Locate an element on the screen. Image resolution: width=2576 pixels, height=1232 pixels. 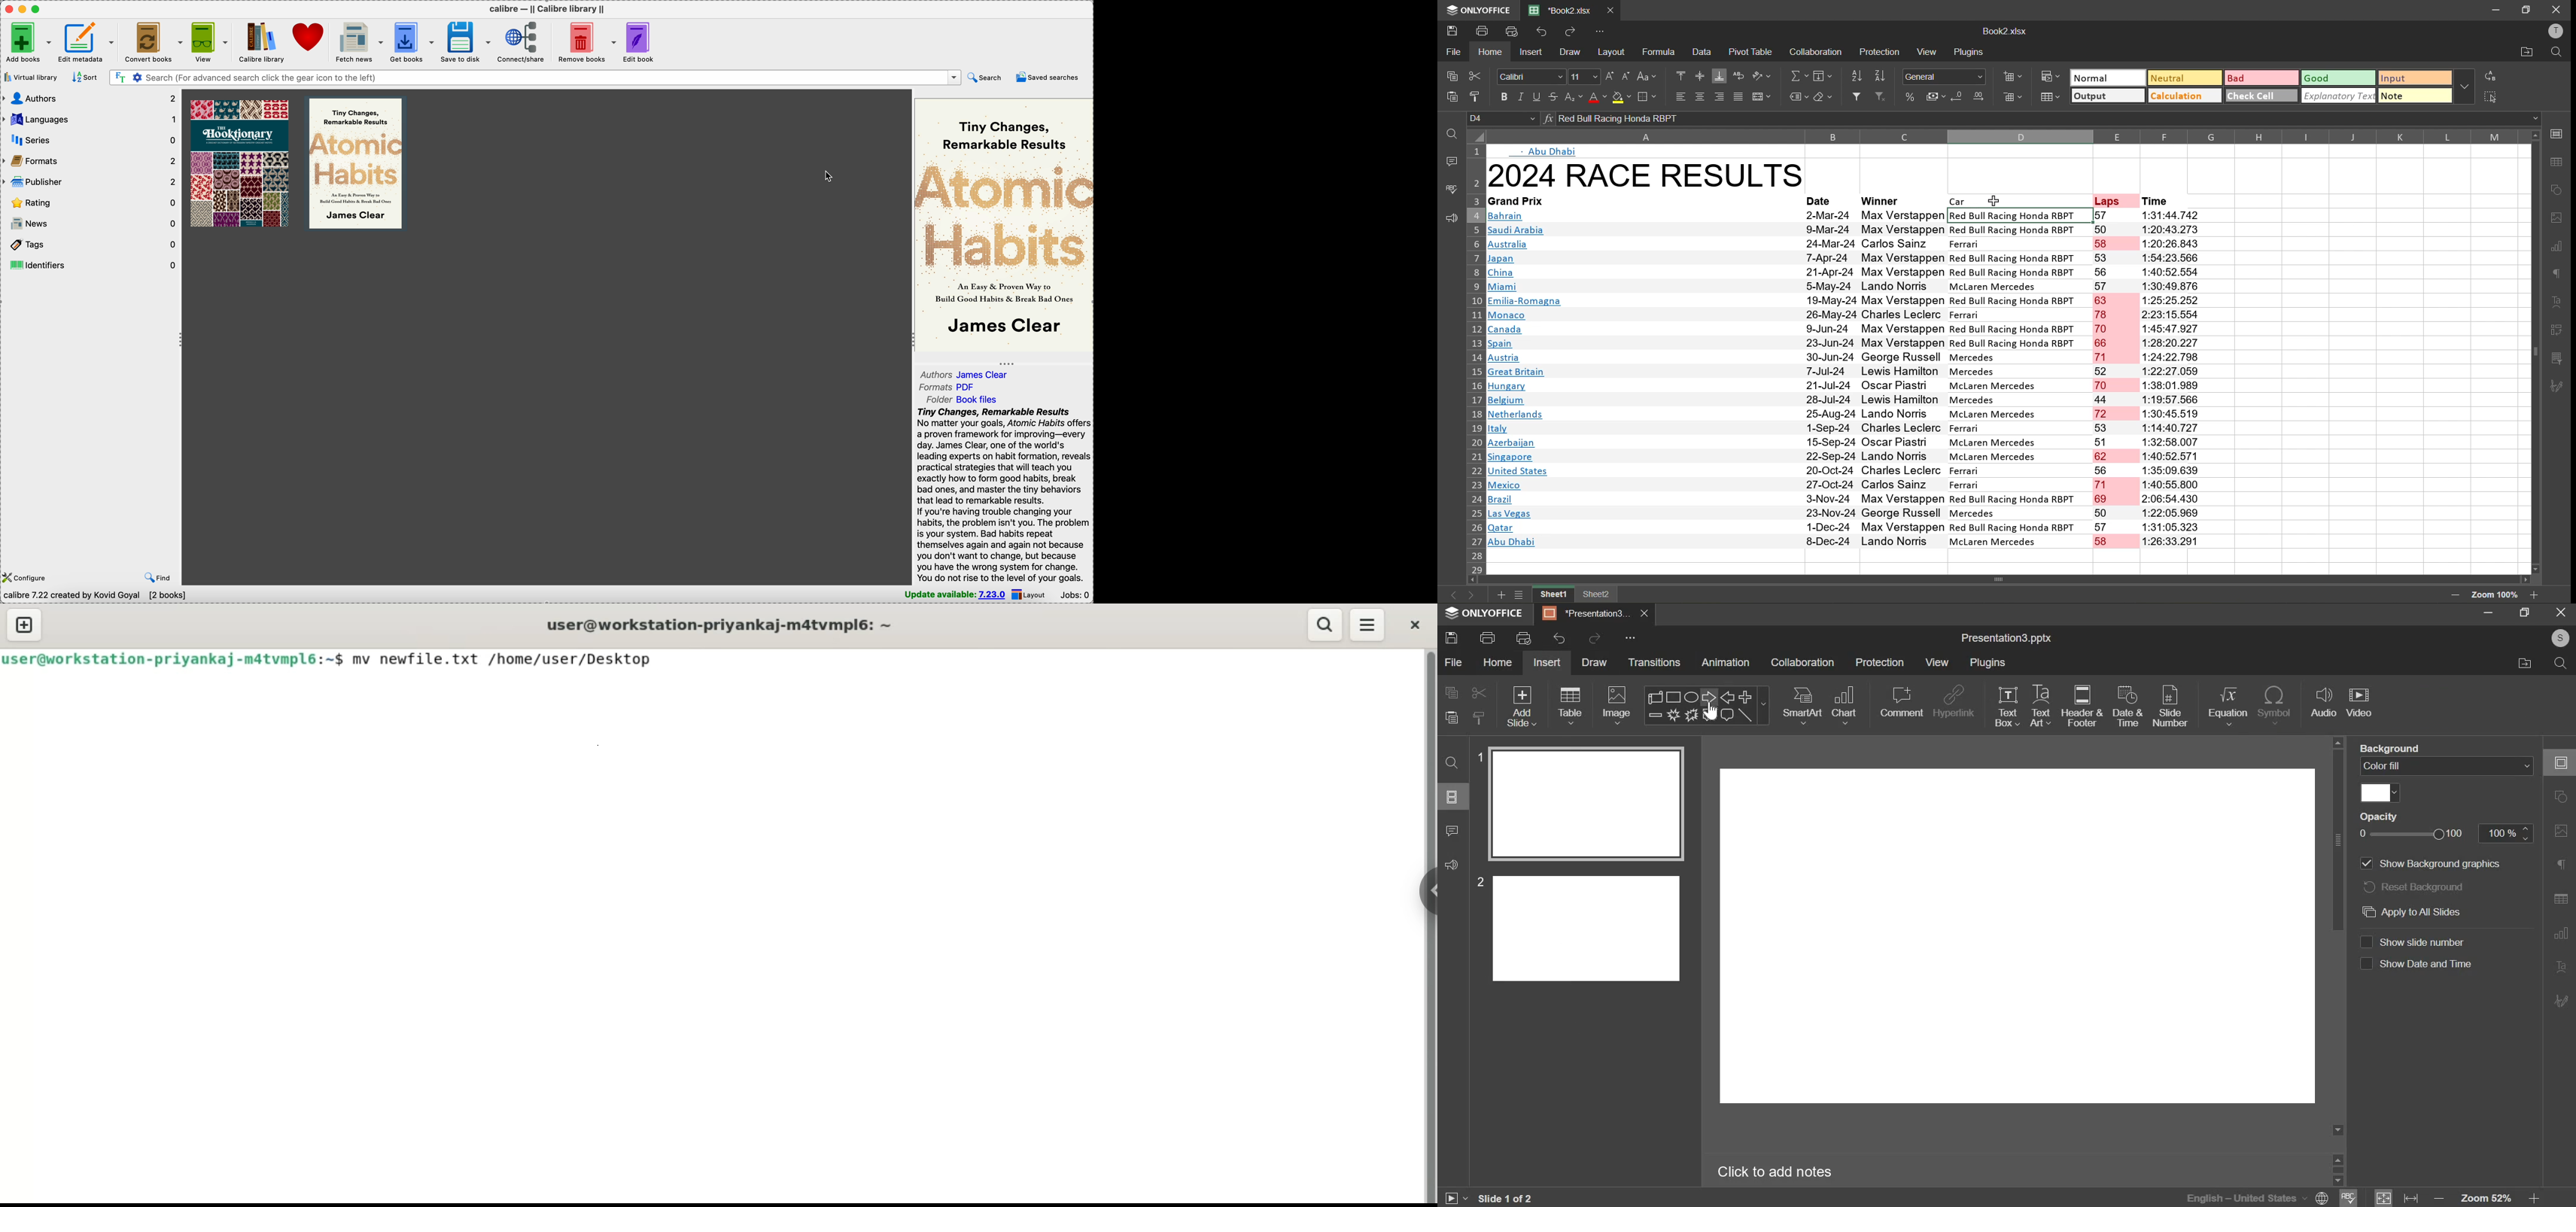
news is located at coordinates (90, 224).